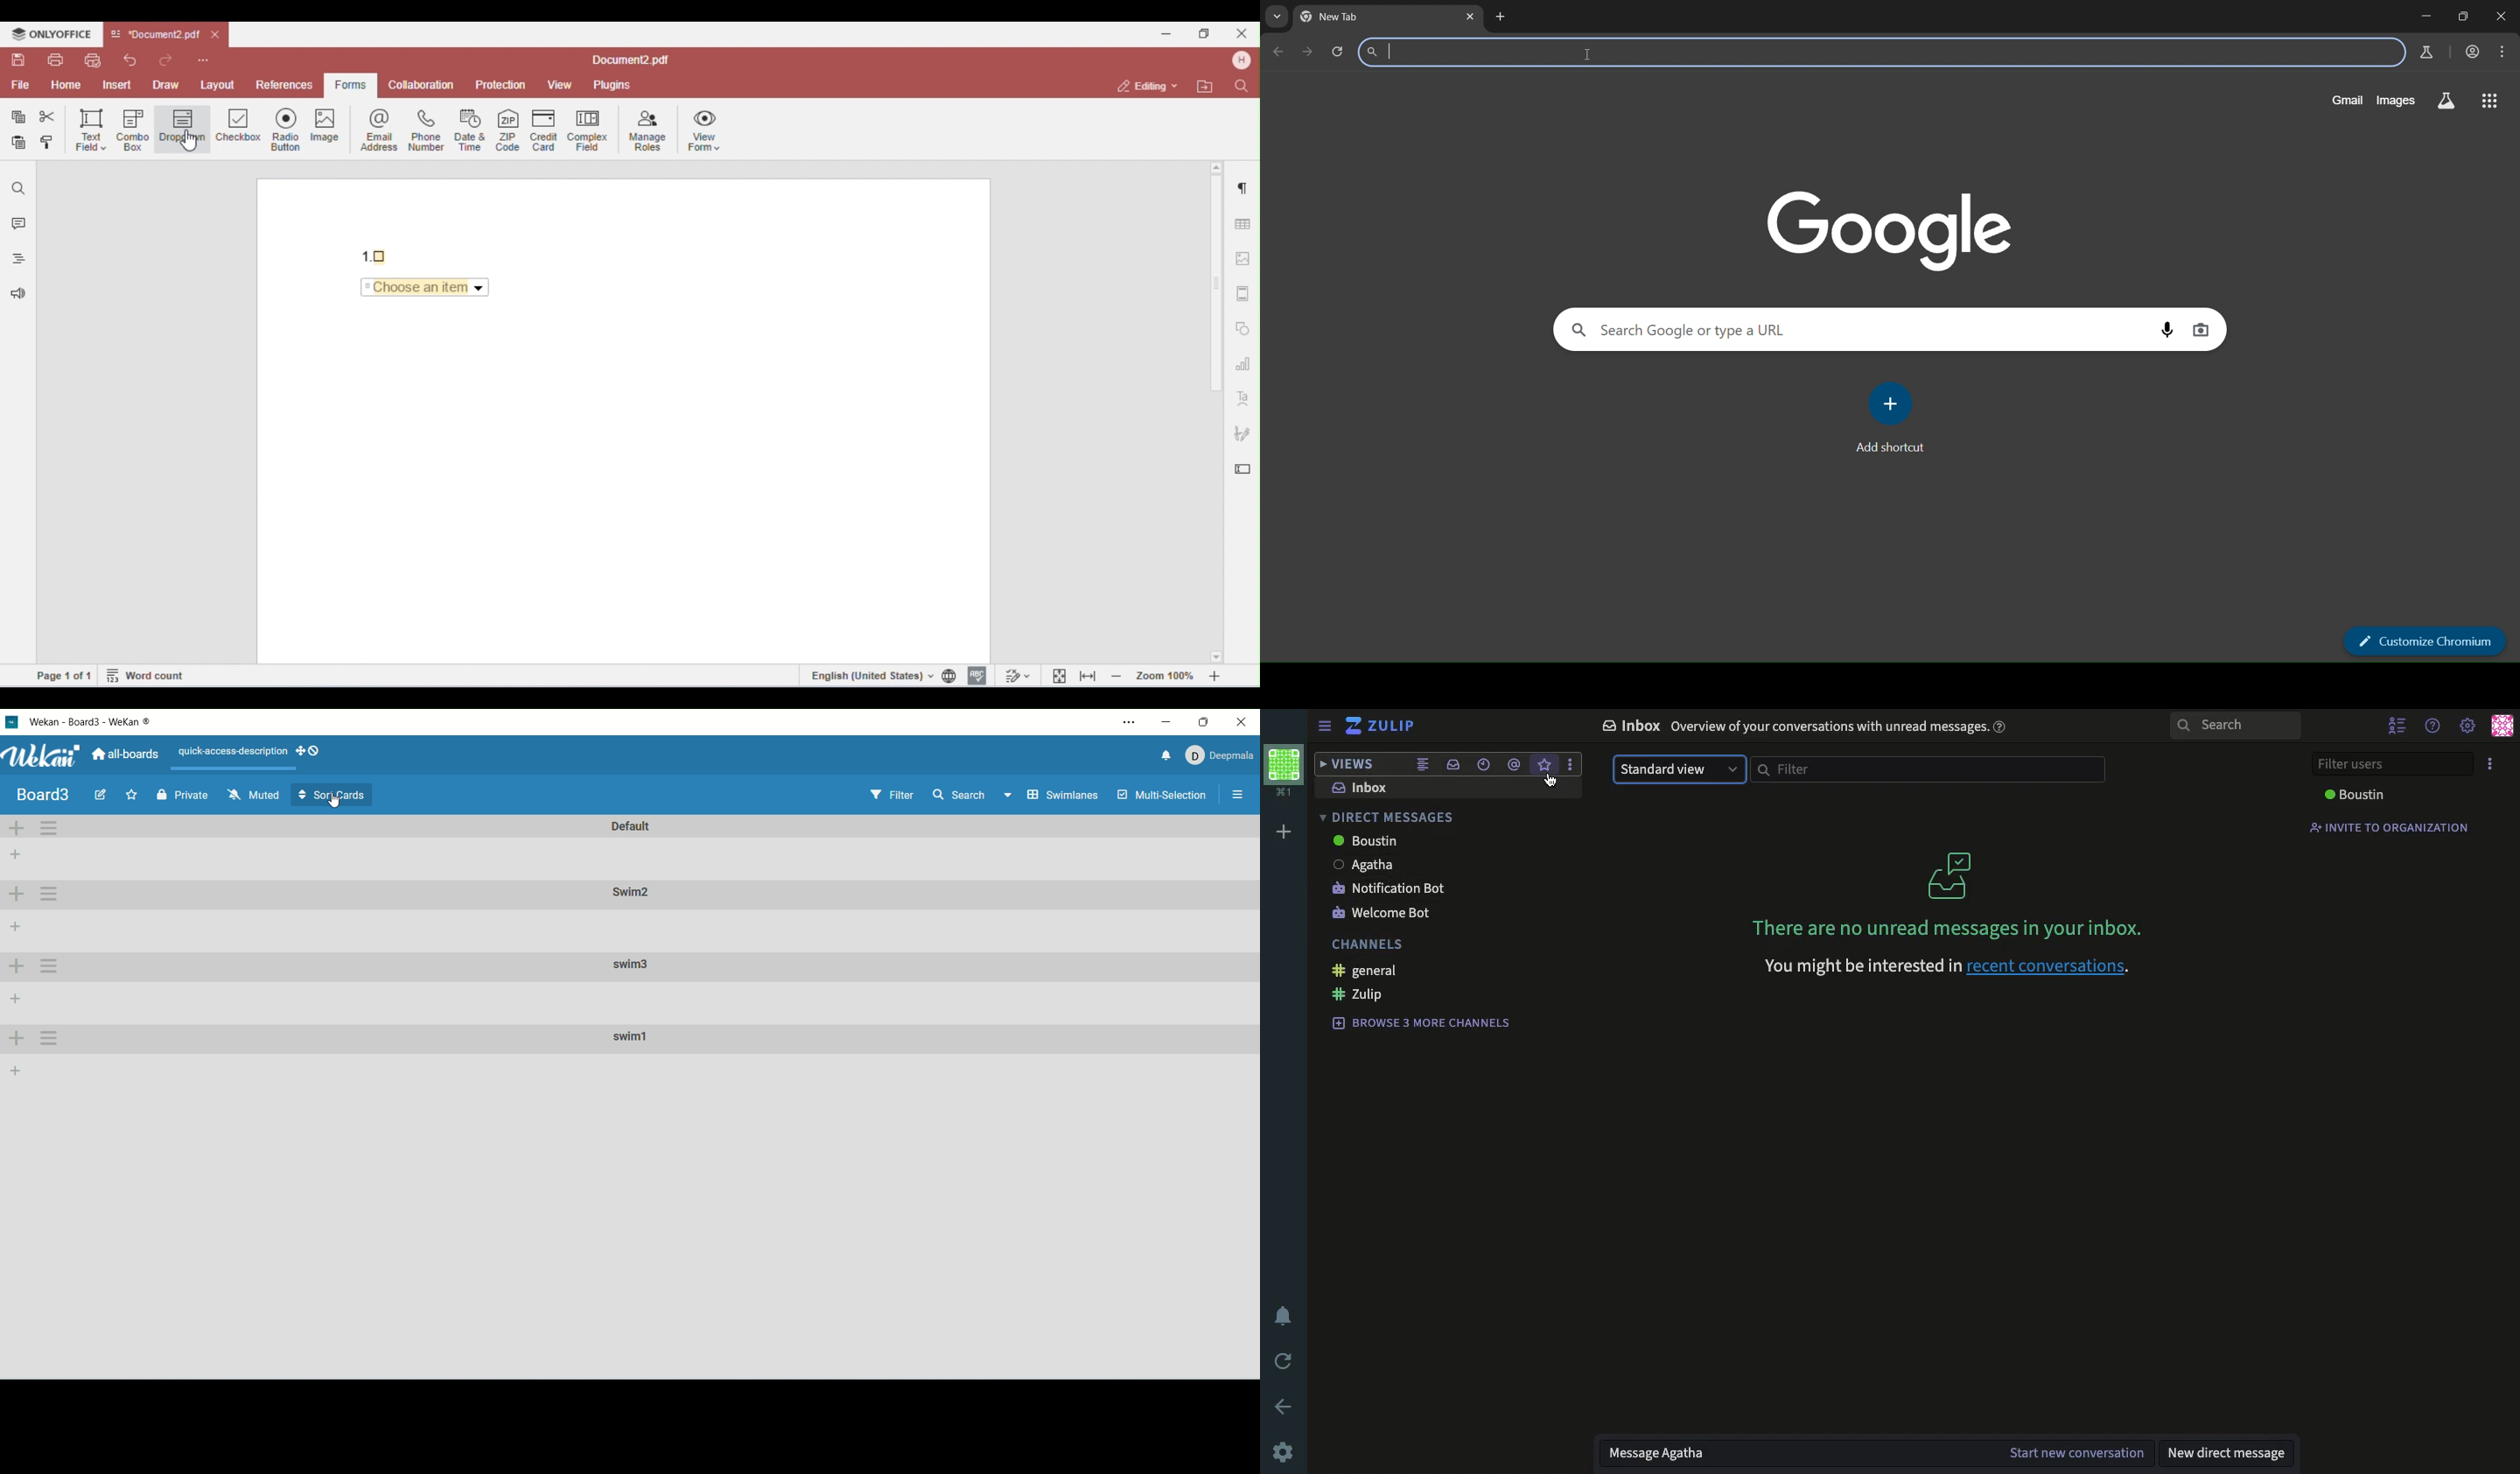  Describe the element at coordinates (2078, 1450) in the screenshot. I see `start new conversation` at that location.